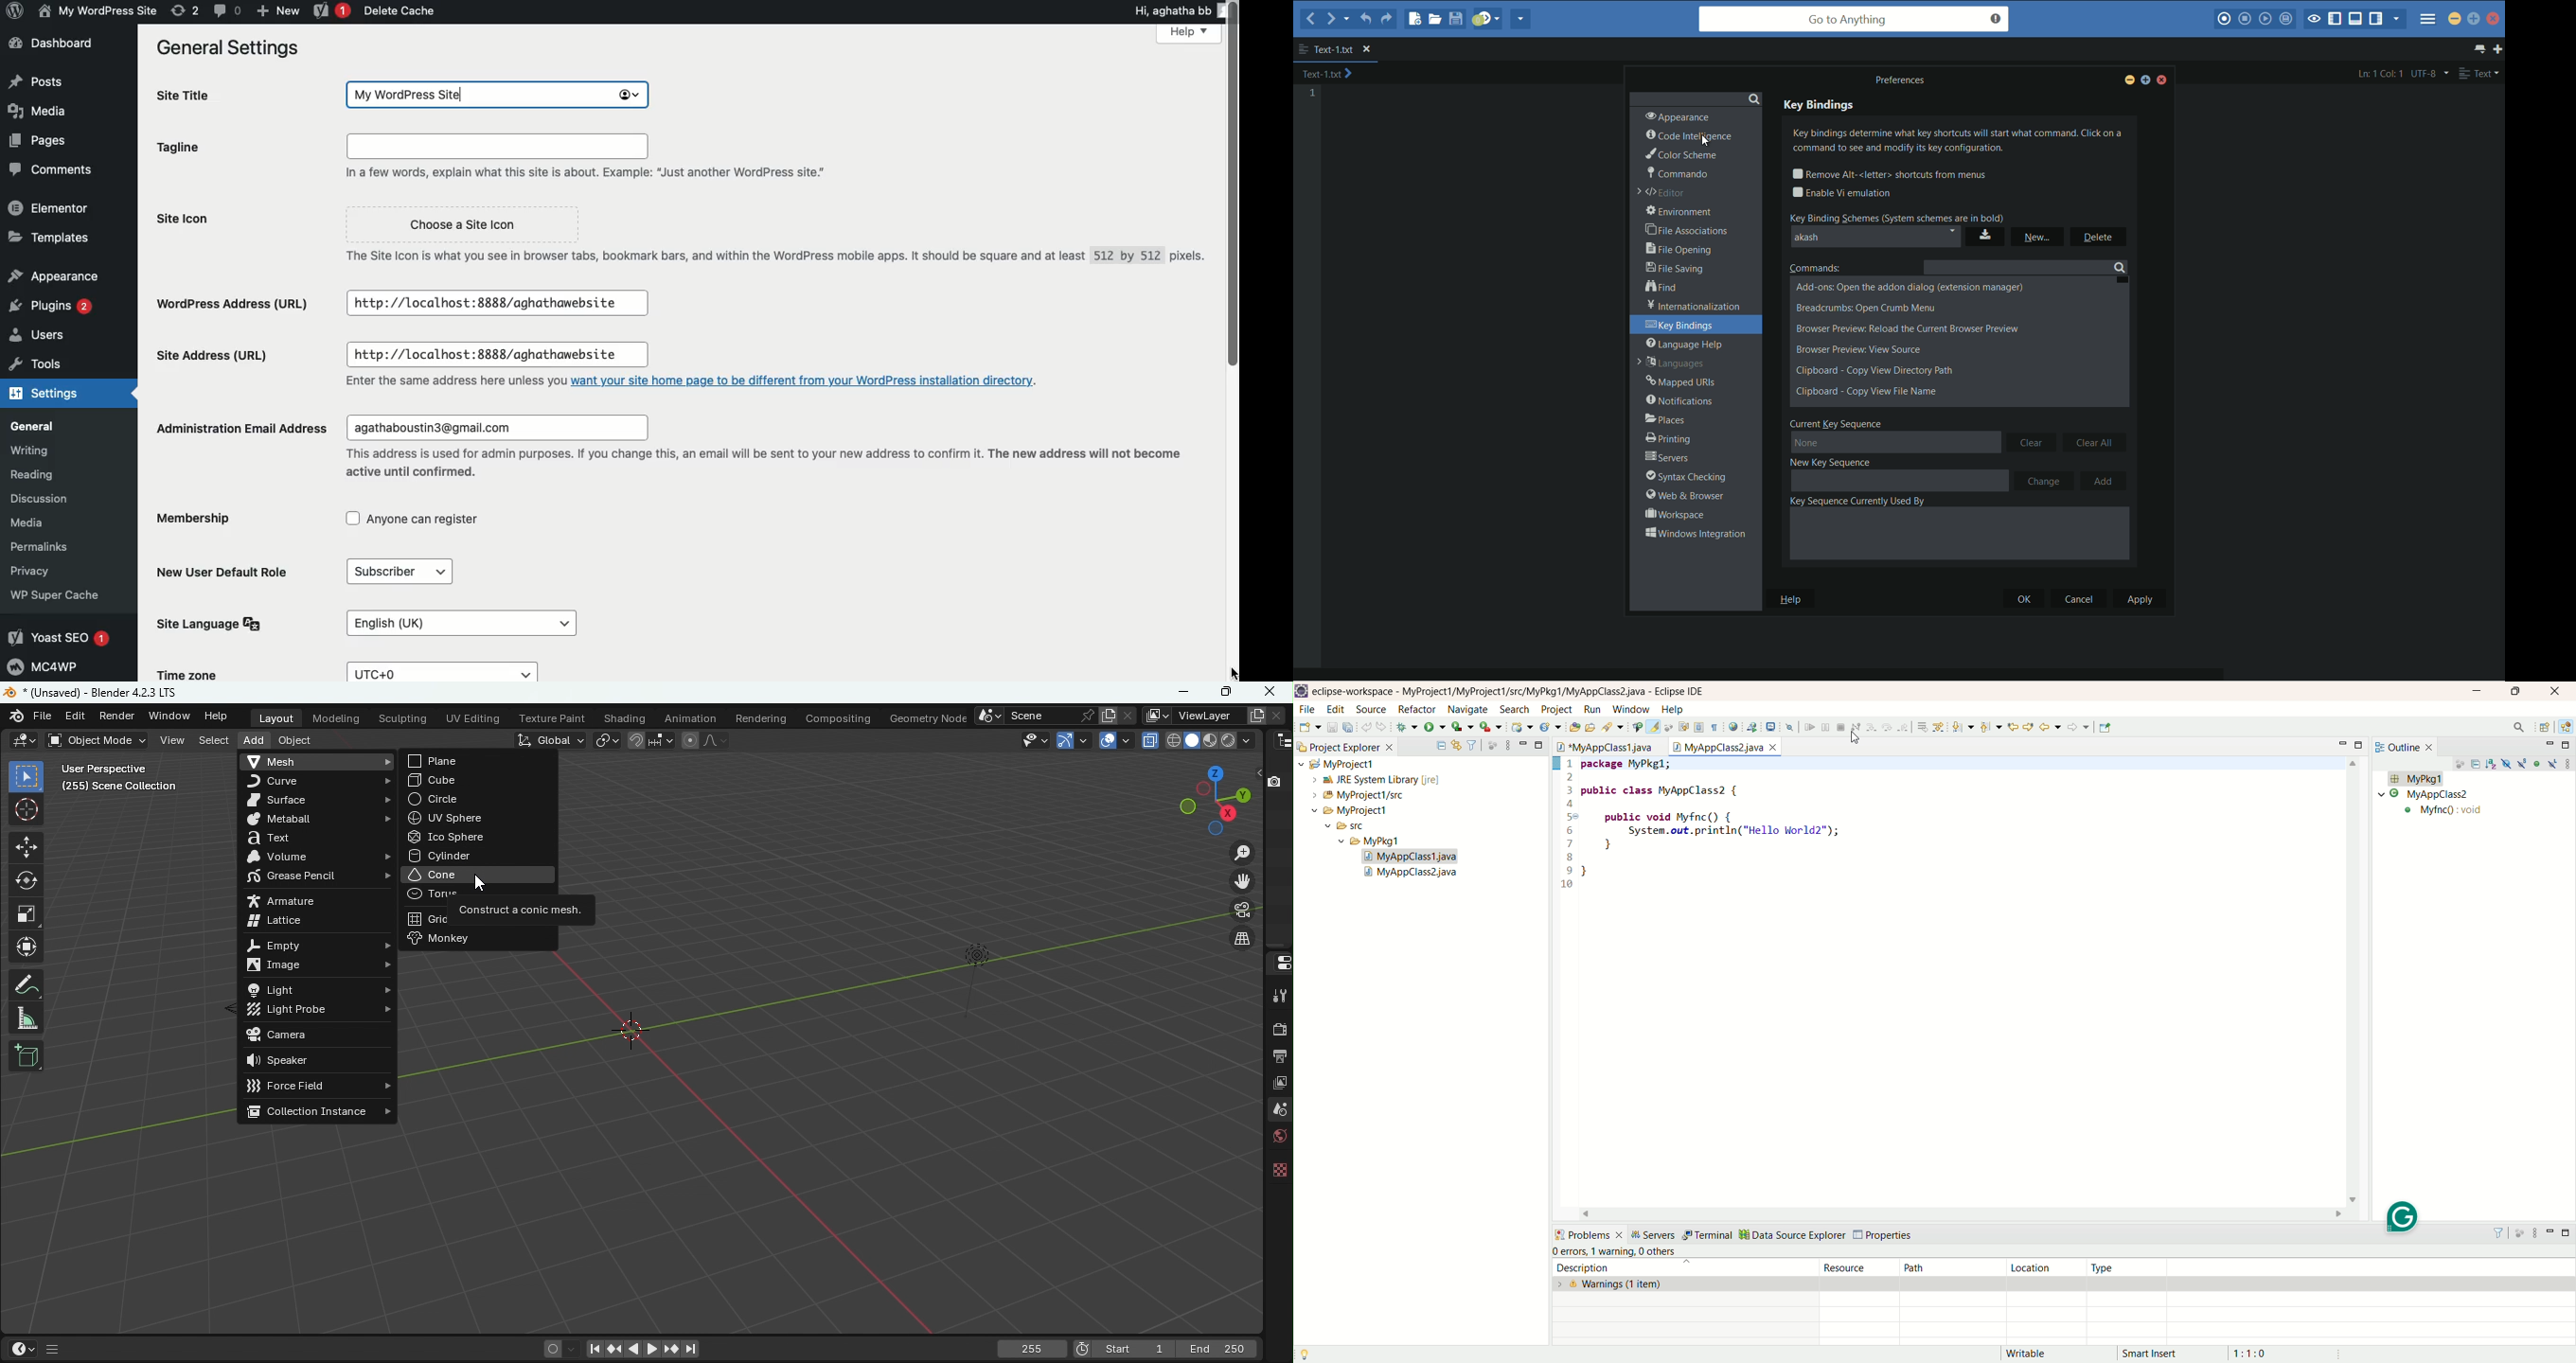  Describe the element at coordinates (432, 919) in the screenshot. I see `Grid` at that location.